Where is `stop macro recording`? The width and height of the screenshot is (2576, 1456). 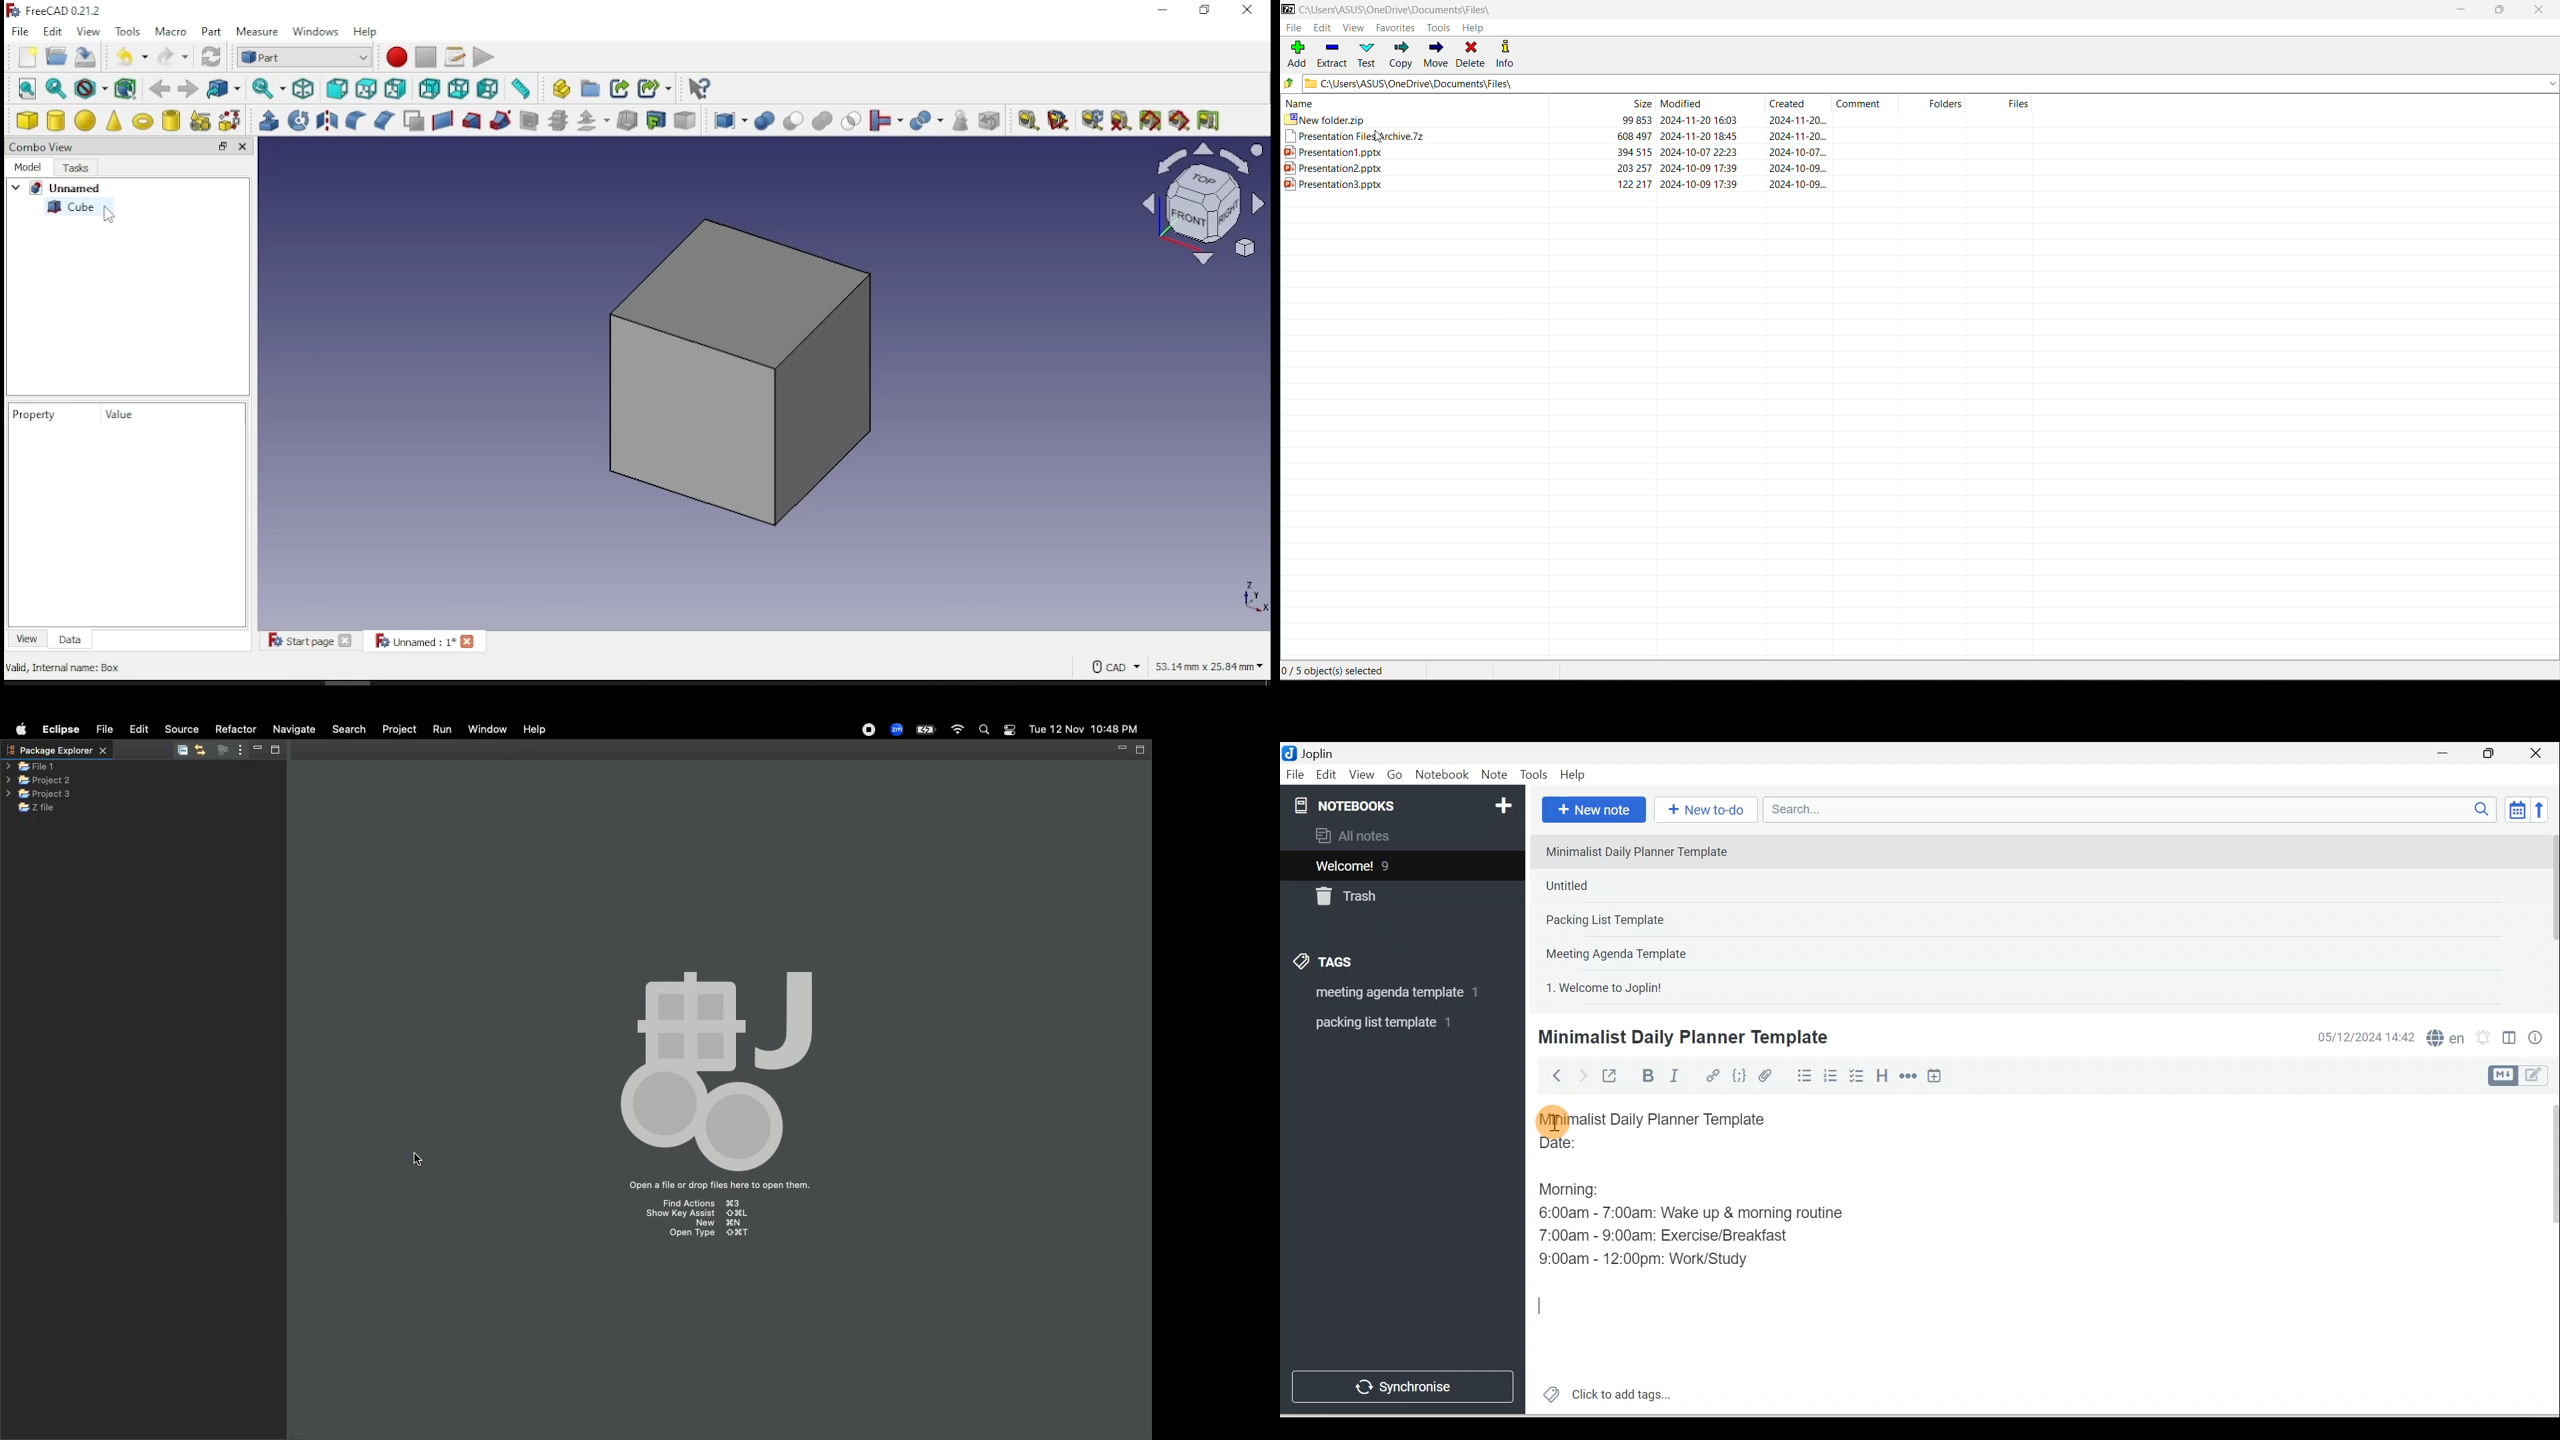 stop macro recording is located at coordinates (424, 57).